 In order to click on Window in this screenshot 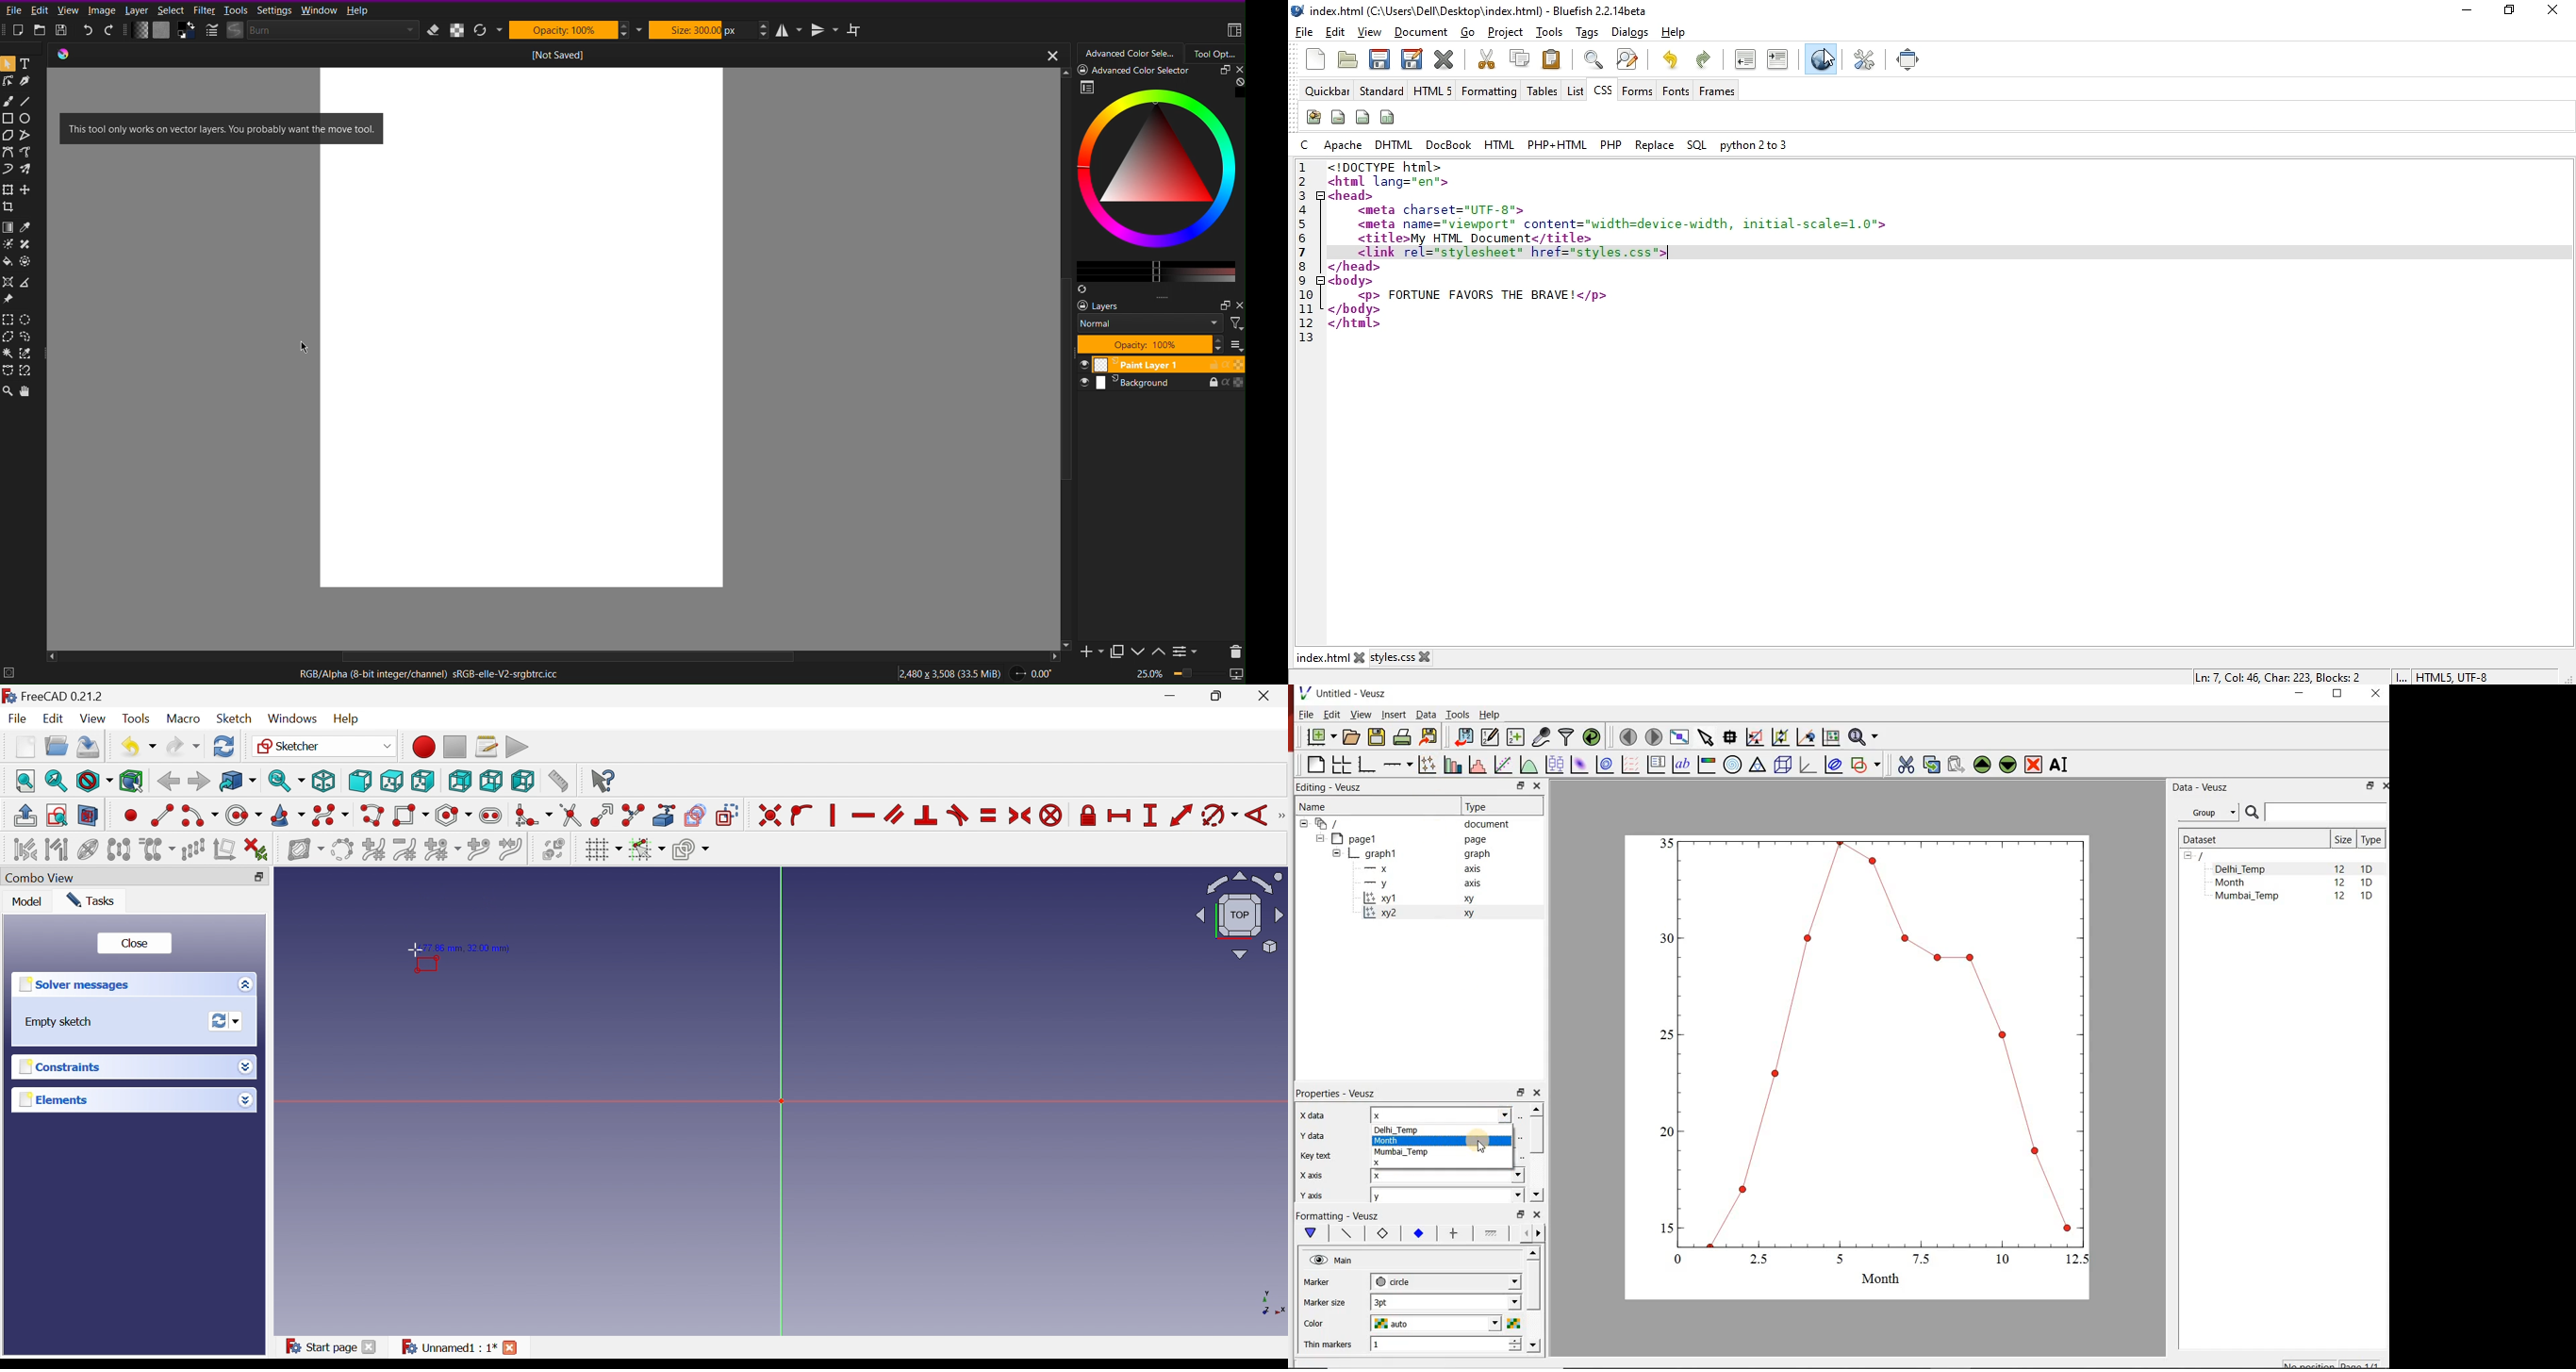, I will do `click(318, 11)`.